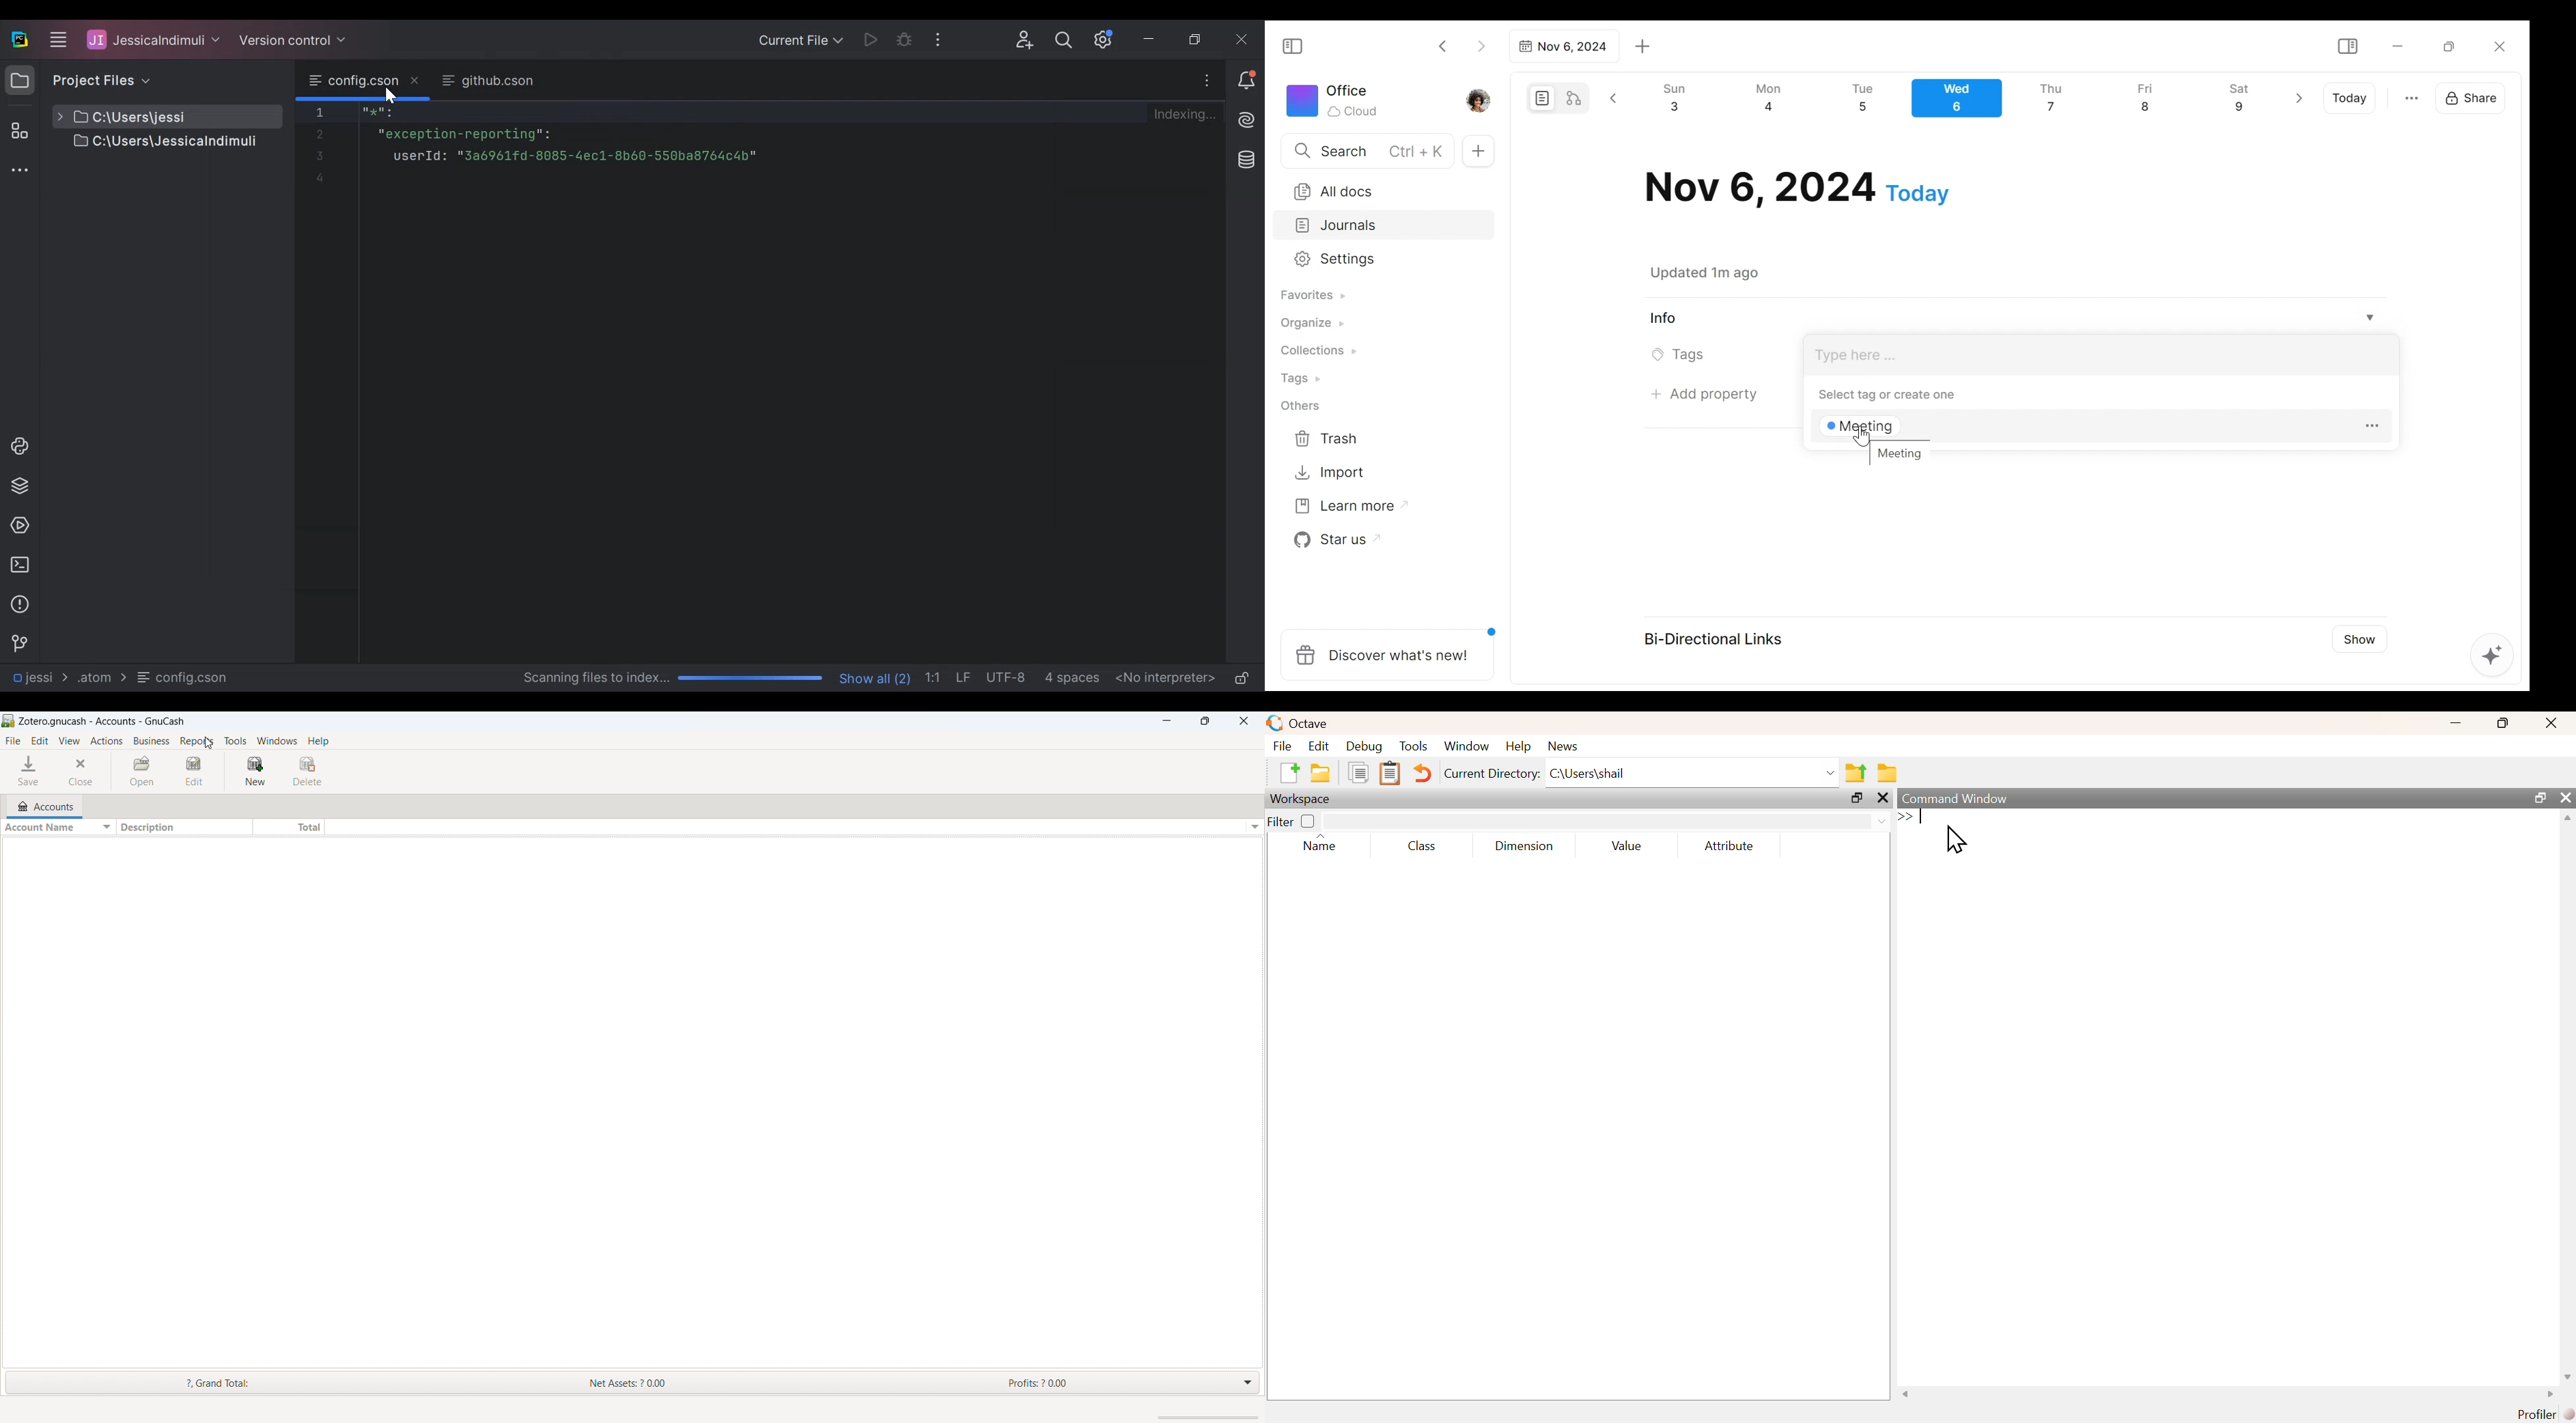 The width and height of the screenshot is (2576, 1428). Describe the element at coordinates (1797, 188) in the screenshot. I see `Date` at that location.